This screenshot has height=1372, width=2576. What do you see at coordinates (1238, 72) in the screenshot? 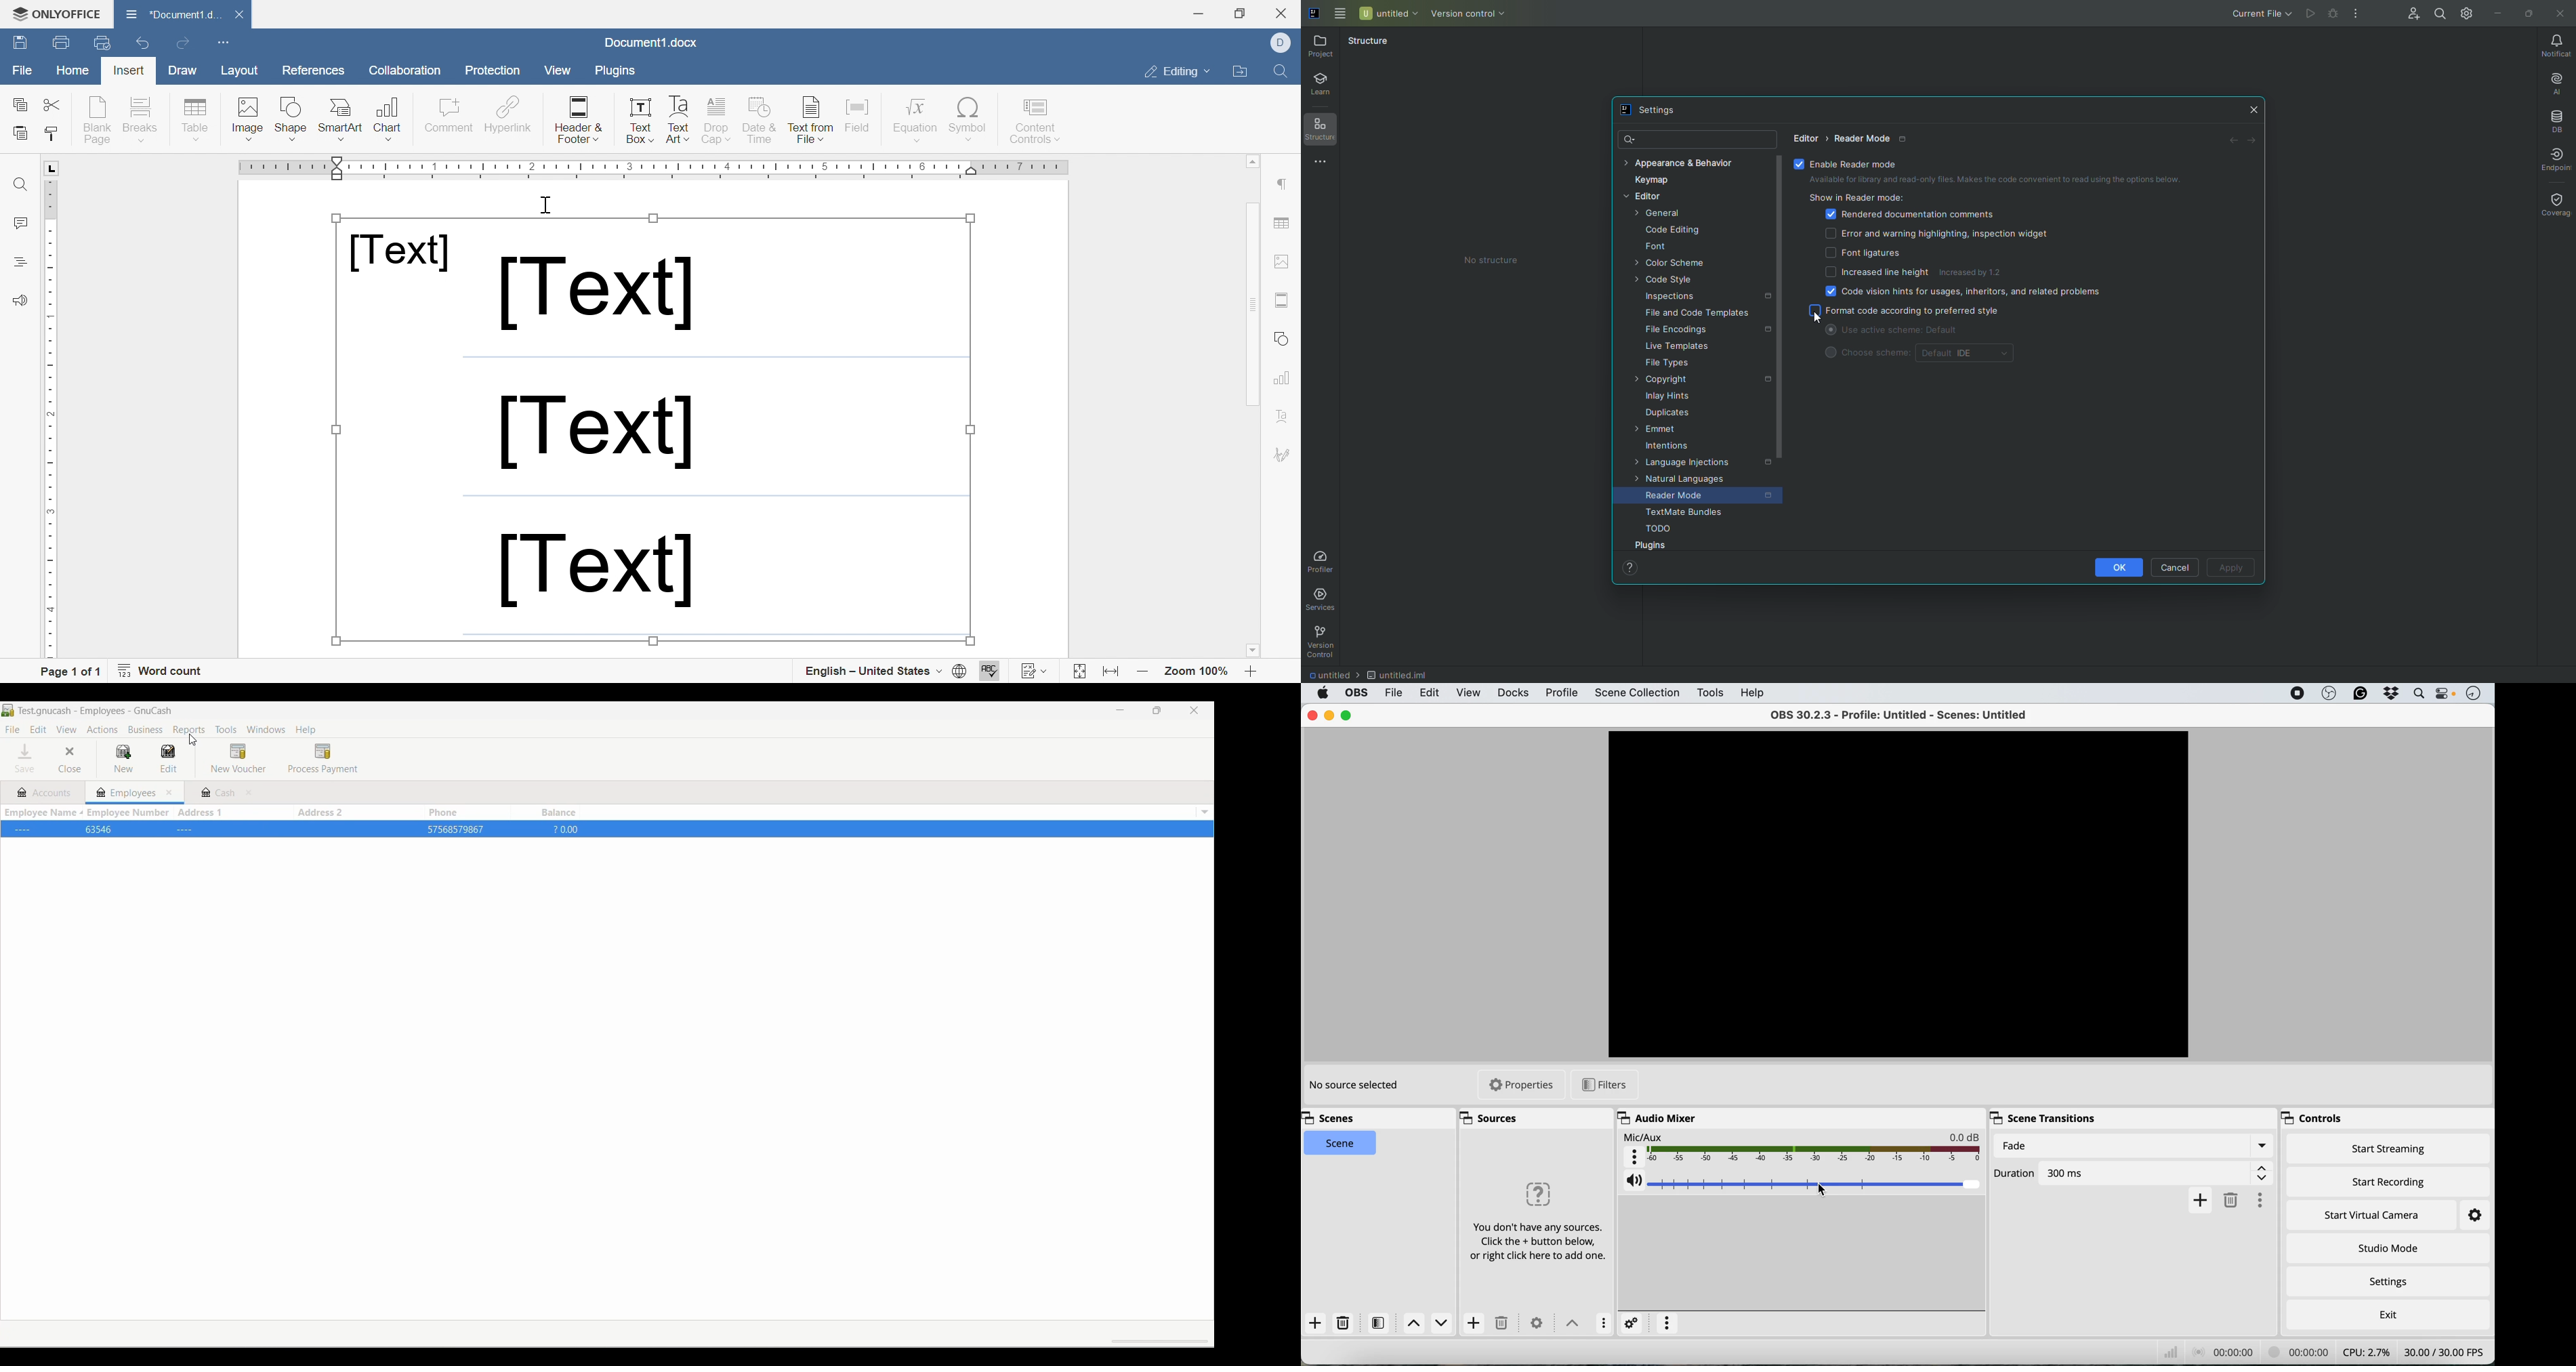
I see `Open file location` at bounding box center [1238, 72].